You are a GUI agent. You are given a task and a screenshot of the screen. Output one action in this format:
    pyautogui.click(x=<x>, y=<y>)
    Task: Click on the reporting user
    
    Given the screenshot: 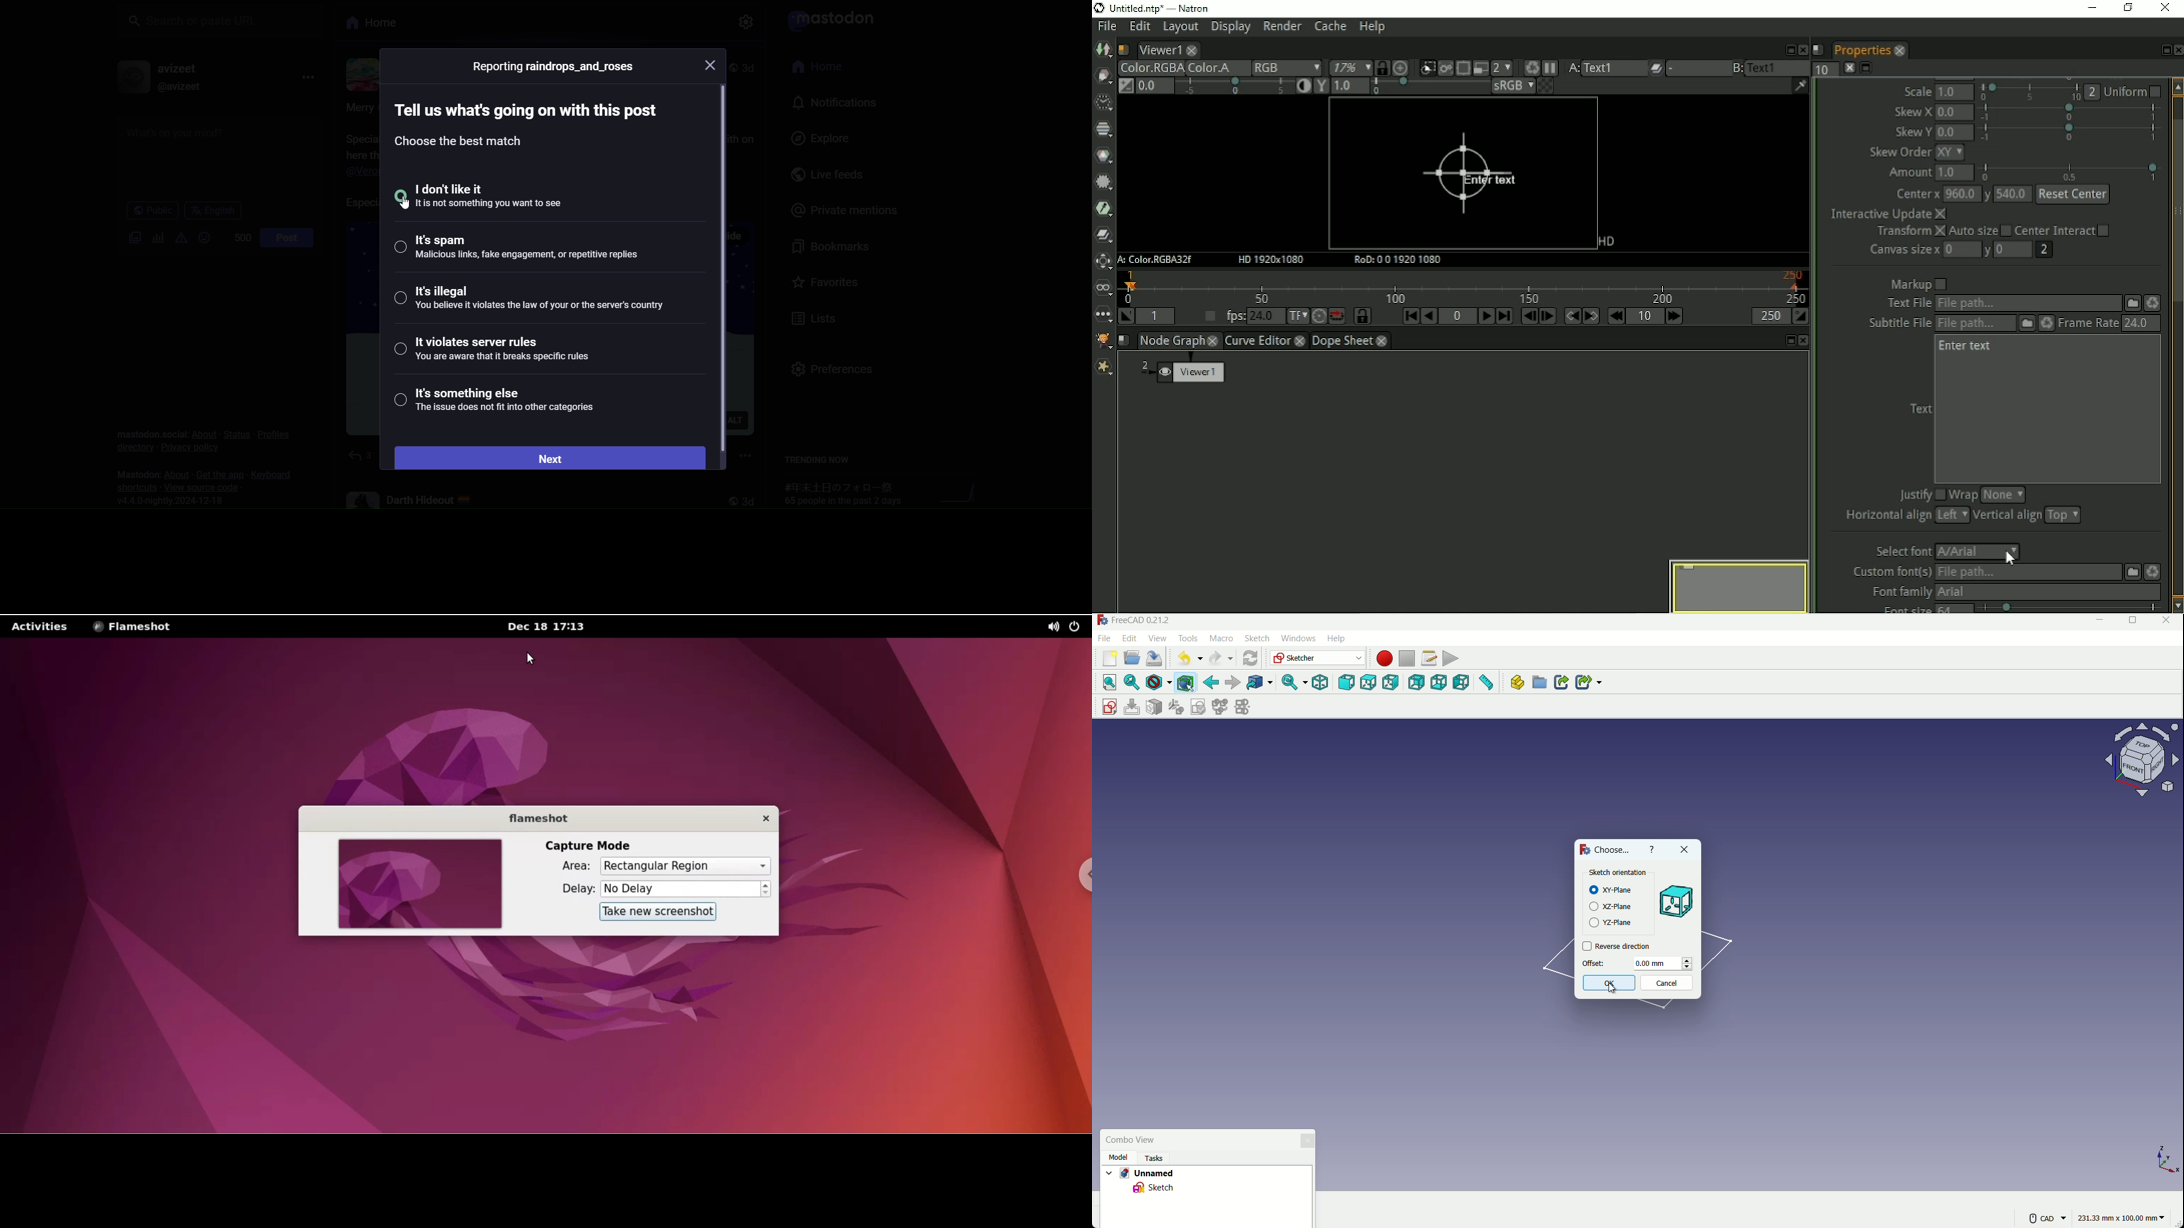 What is the action you would take?
    pyautogui.click(x=555, y=67)
    